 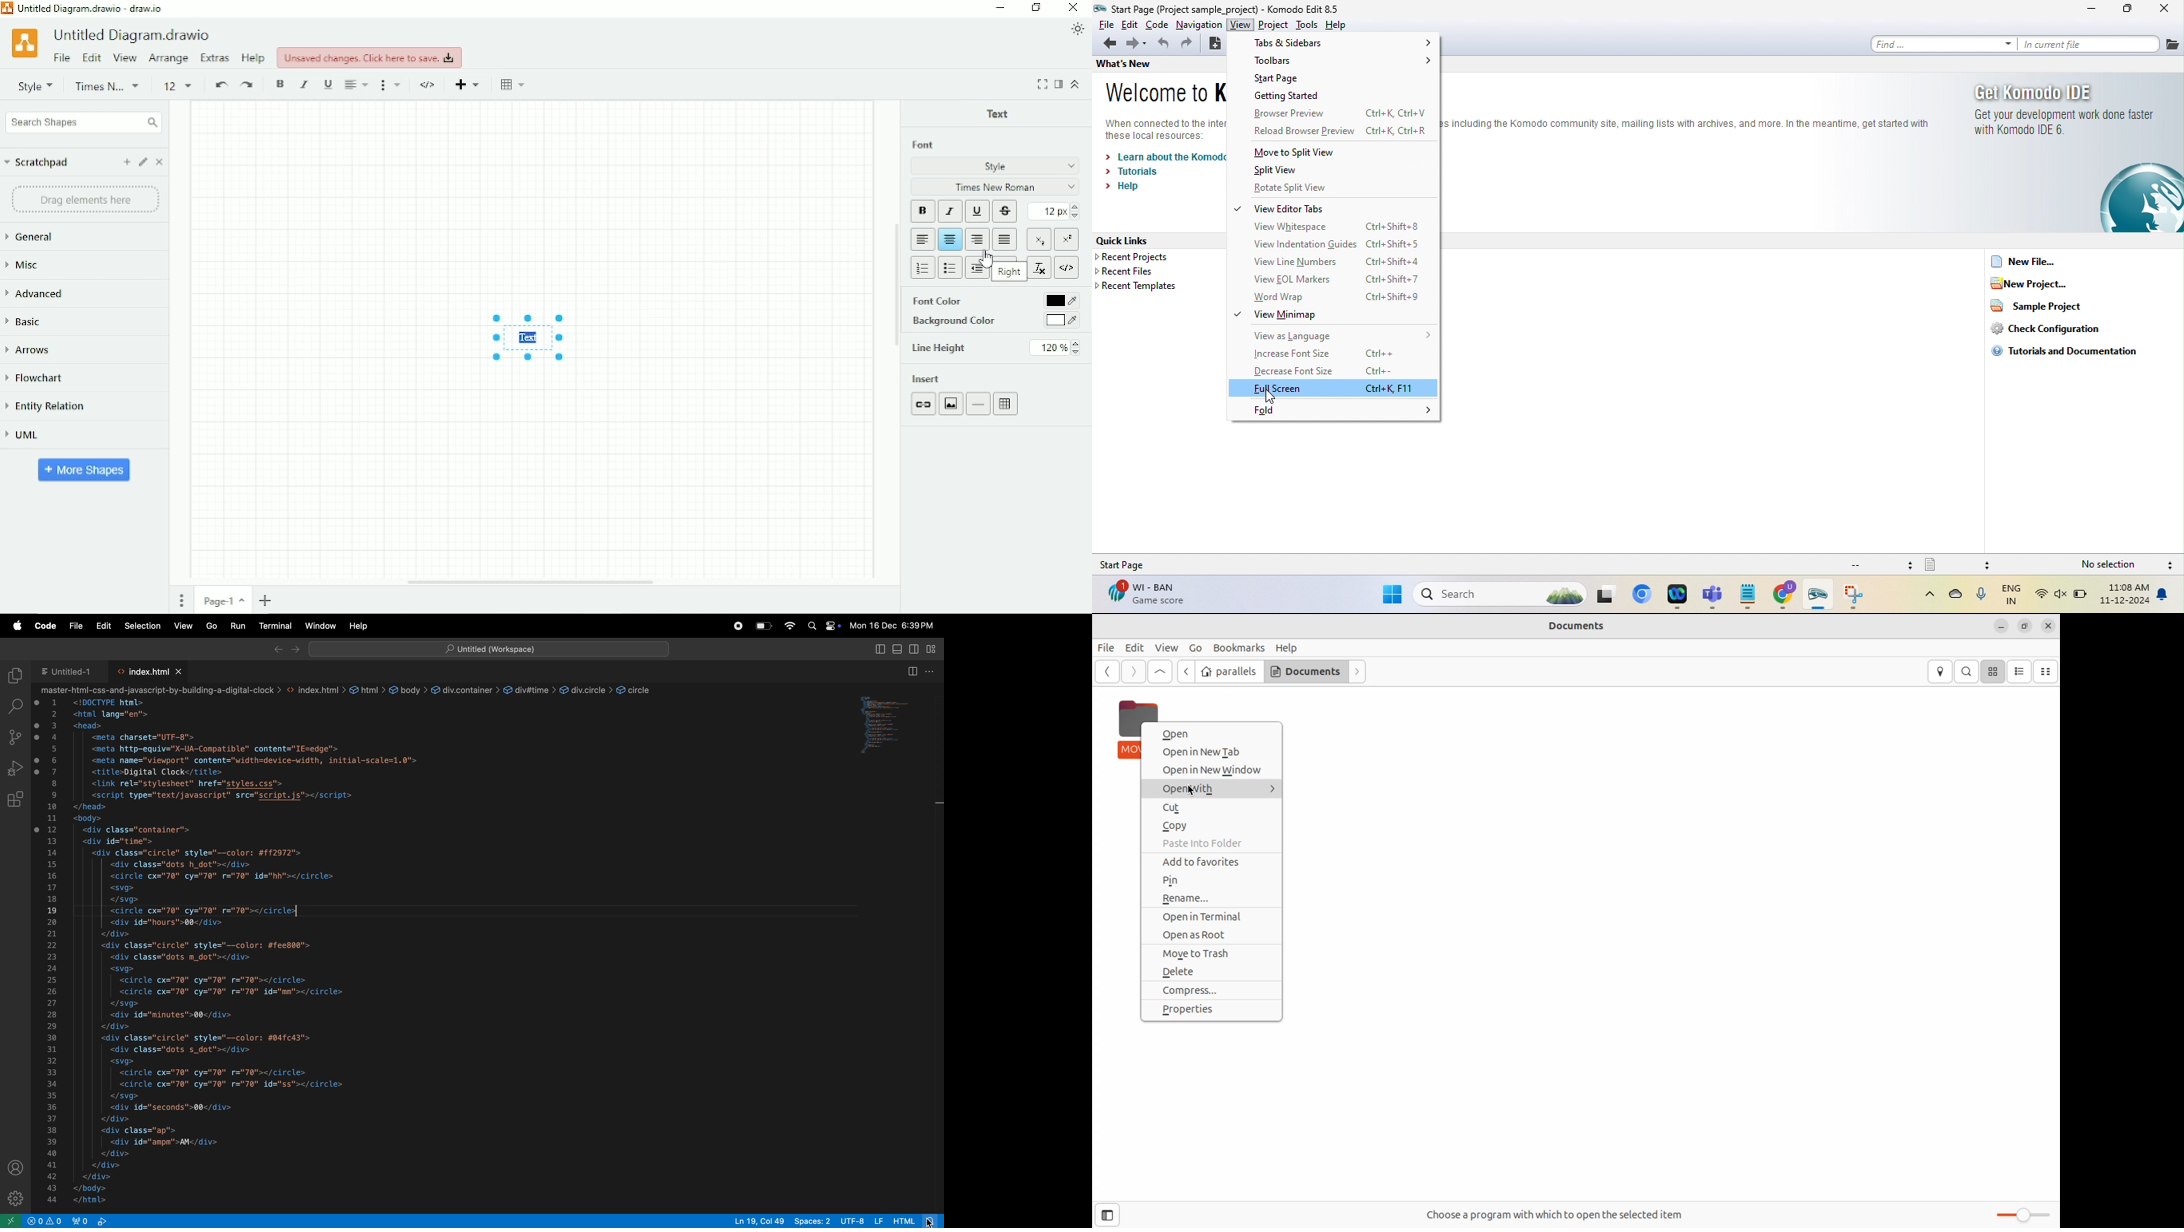 What do you see at coordinates (25, 435) in the screenshot?
I see `UML` at bounding box center [25, 435].